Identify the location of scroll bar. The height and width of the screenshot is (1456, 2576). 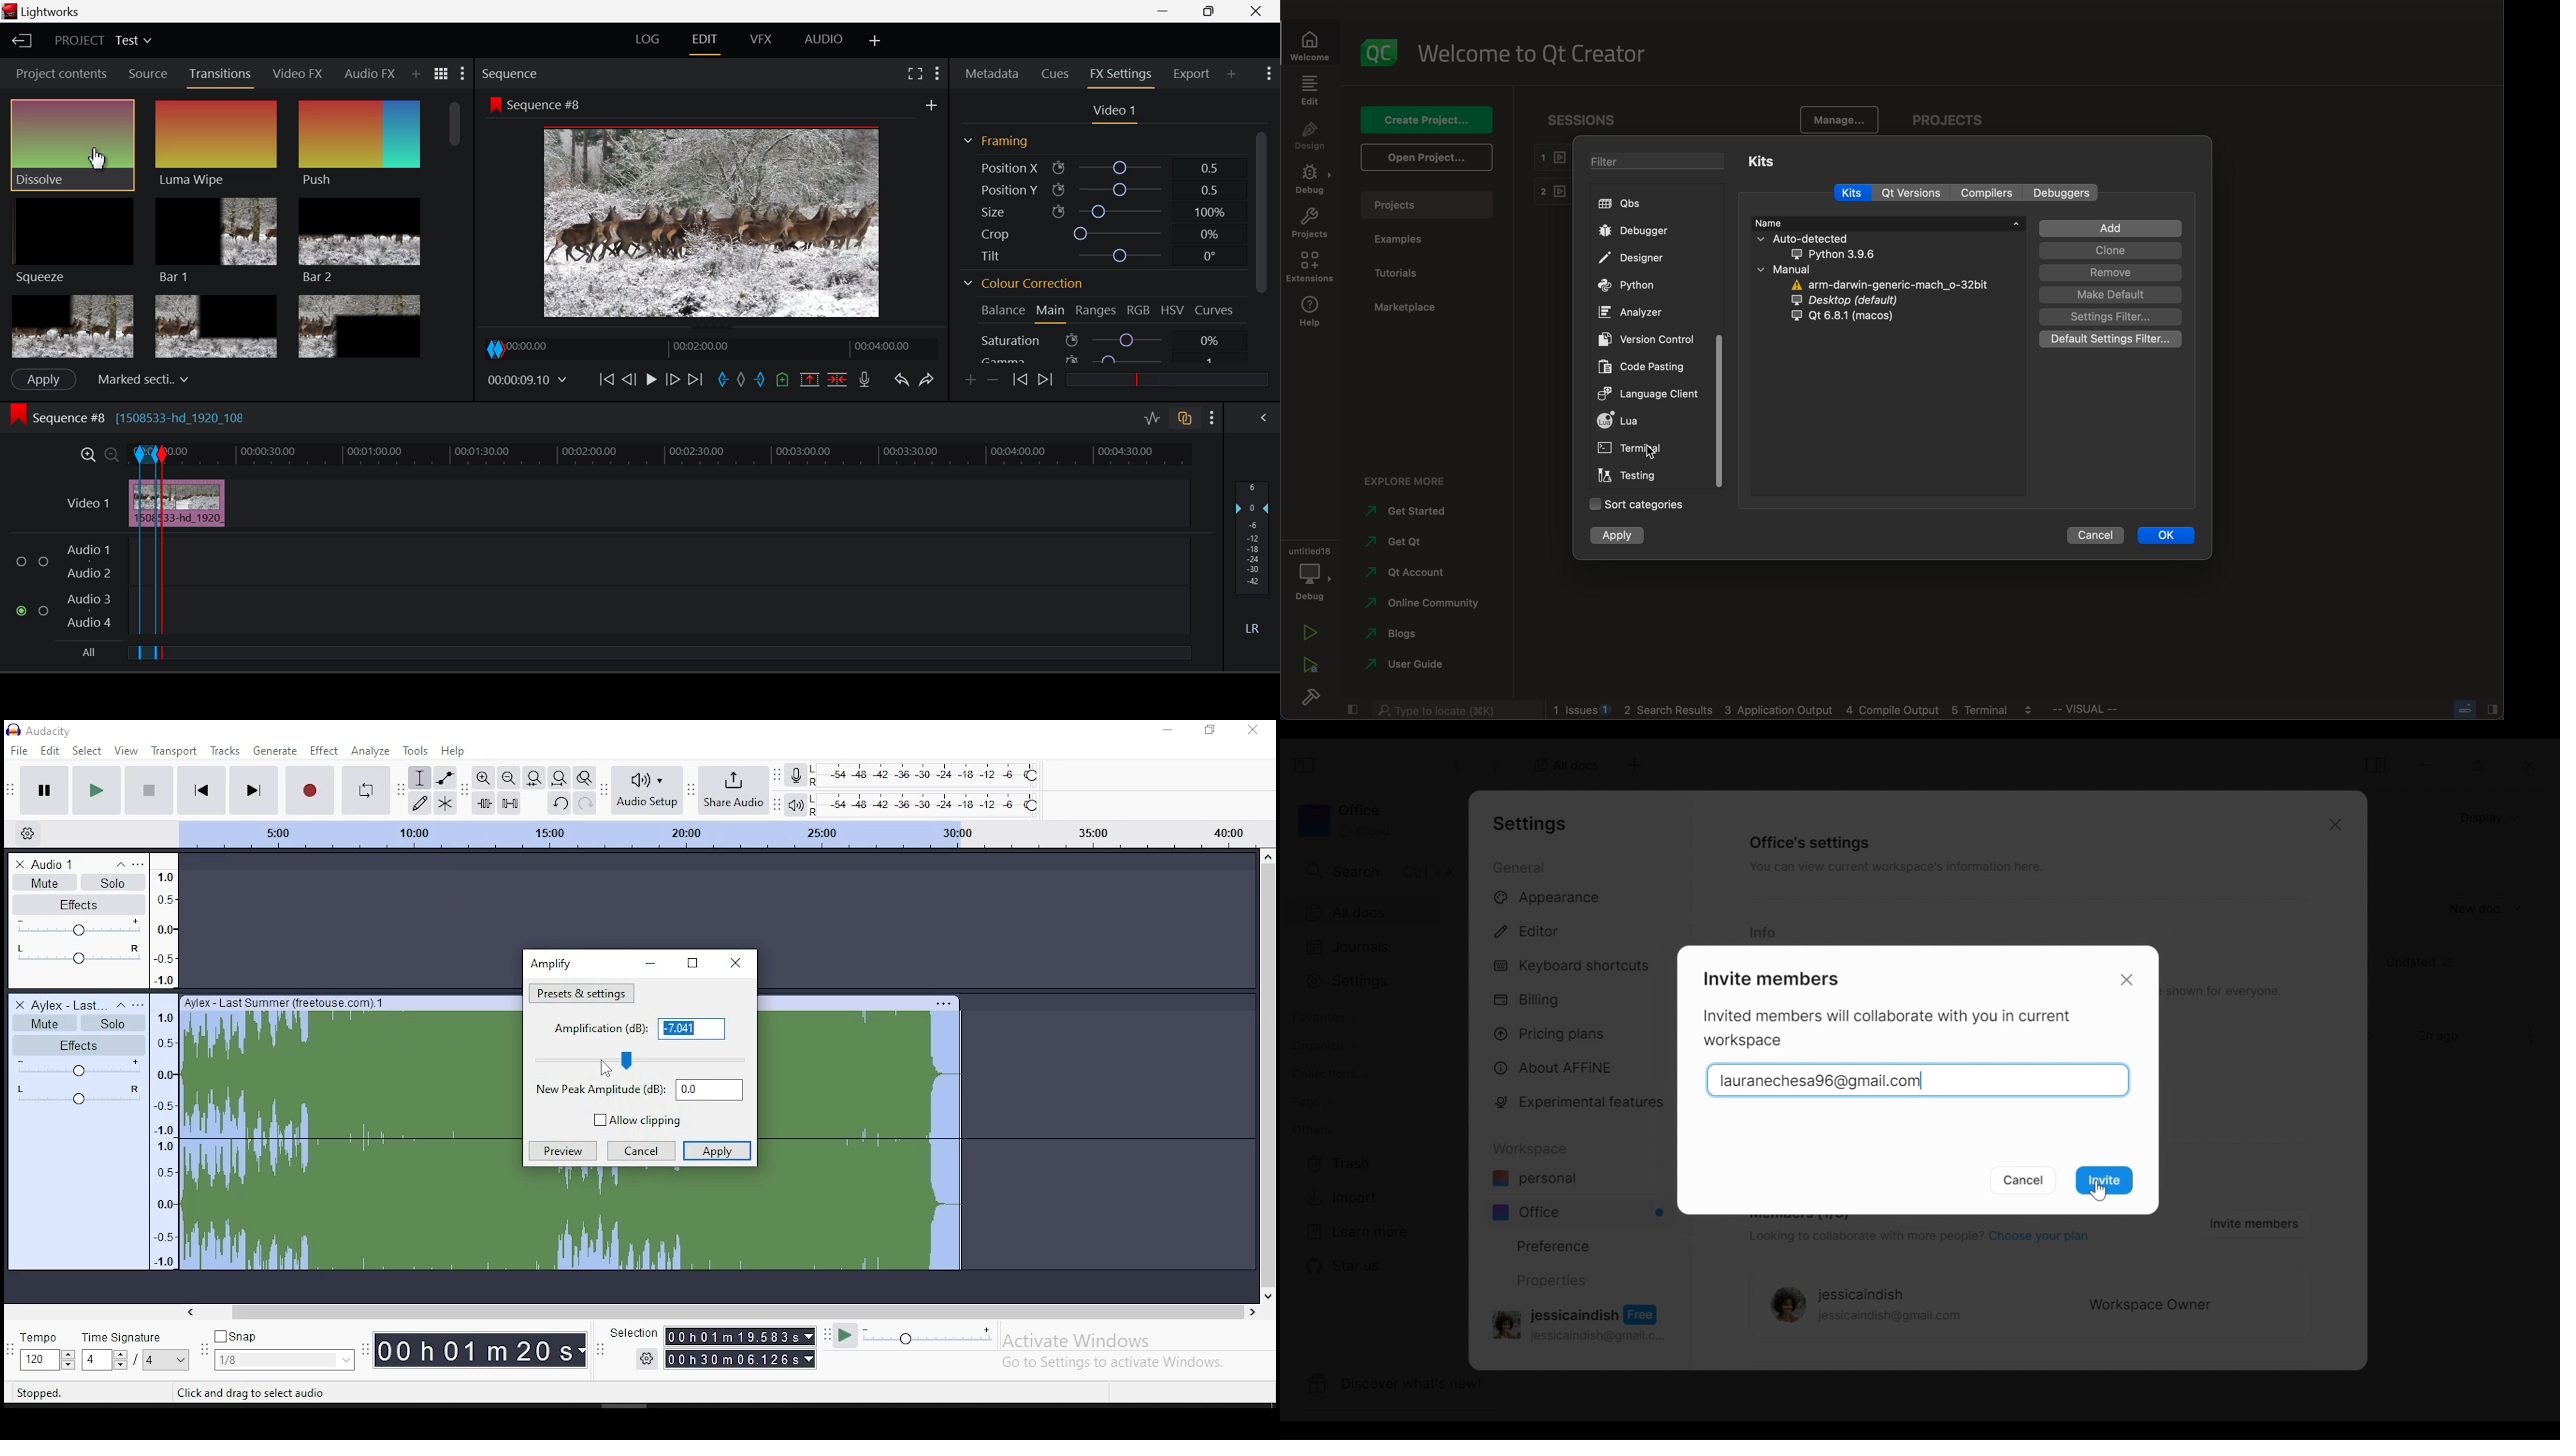
(724, 1311).